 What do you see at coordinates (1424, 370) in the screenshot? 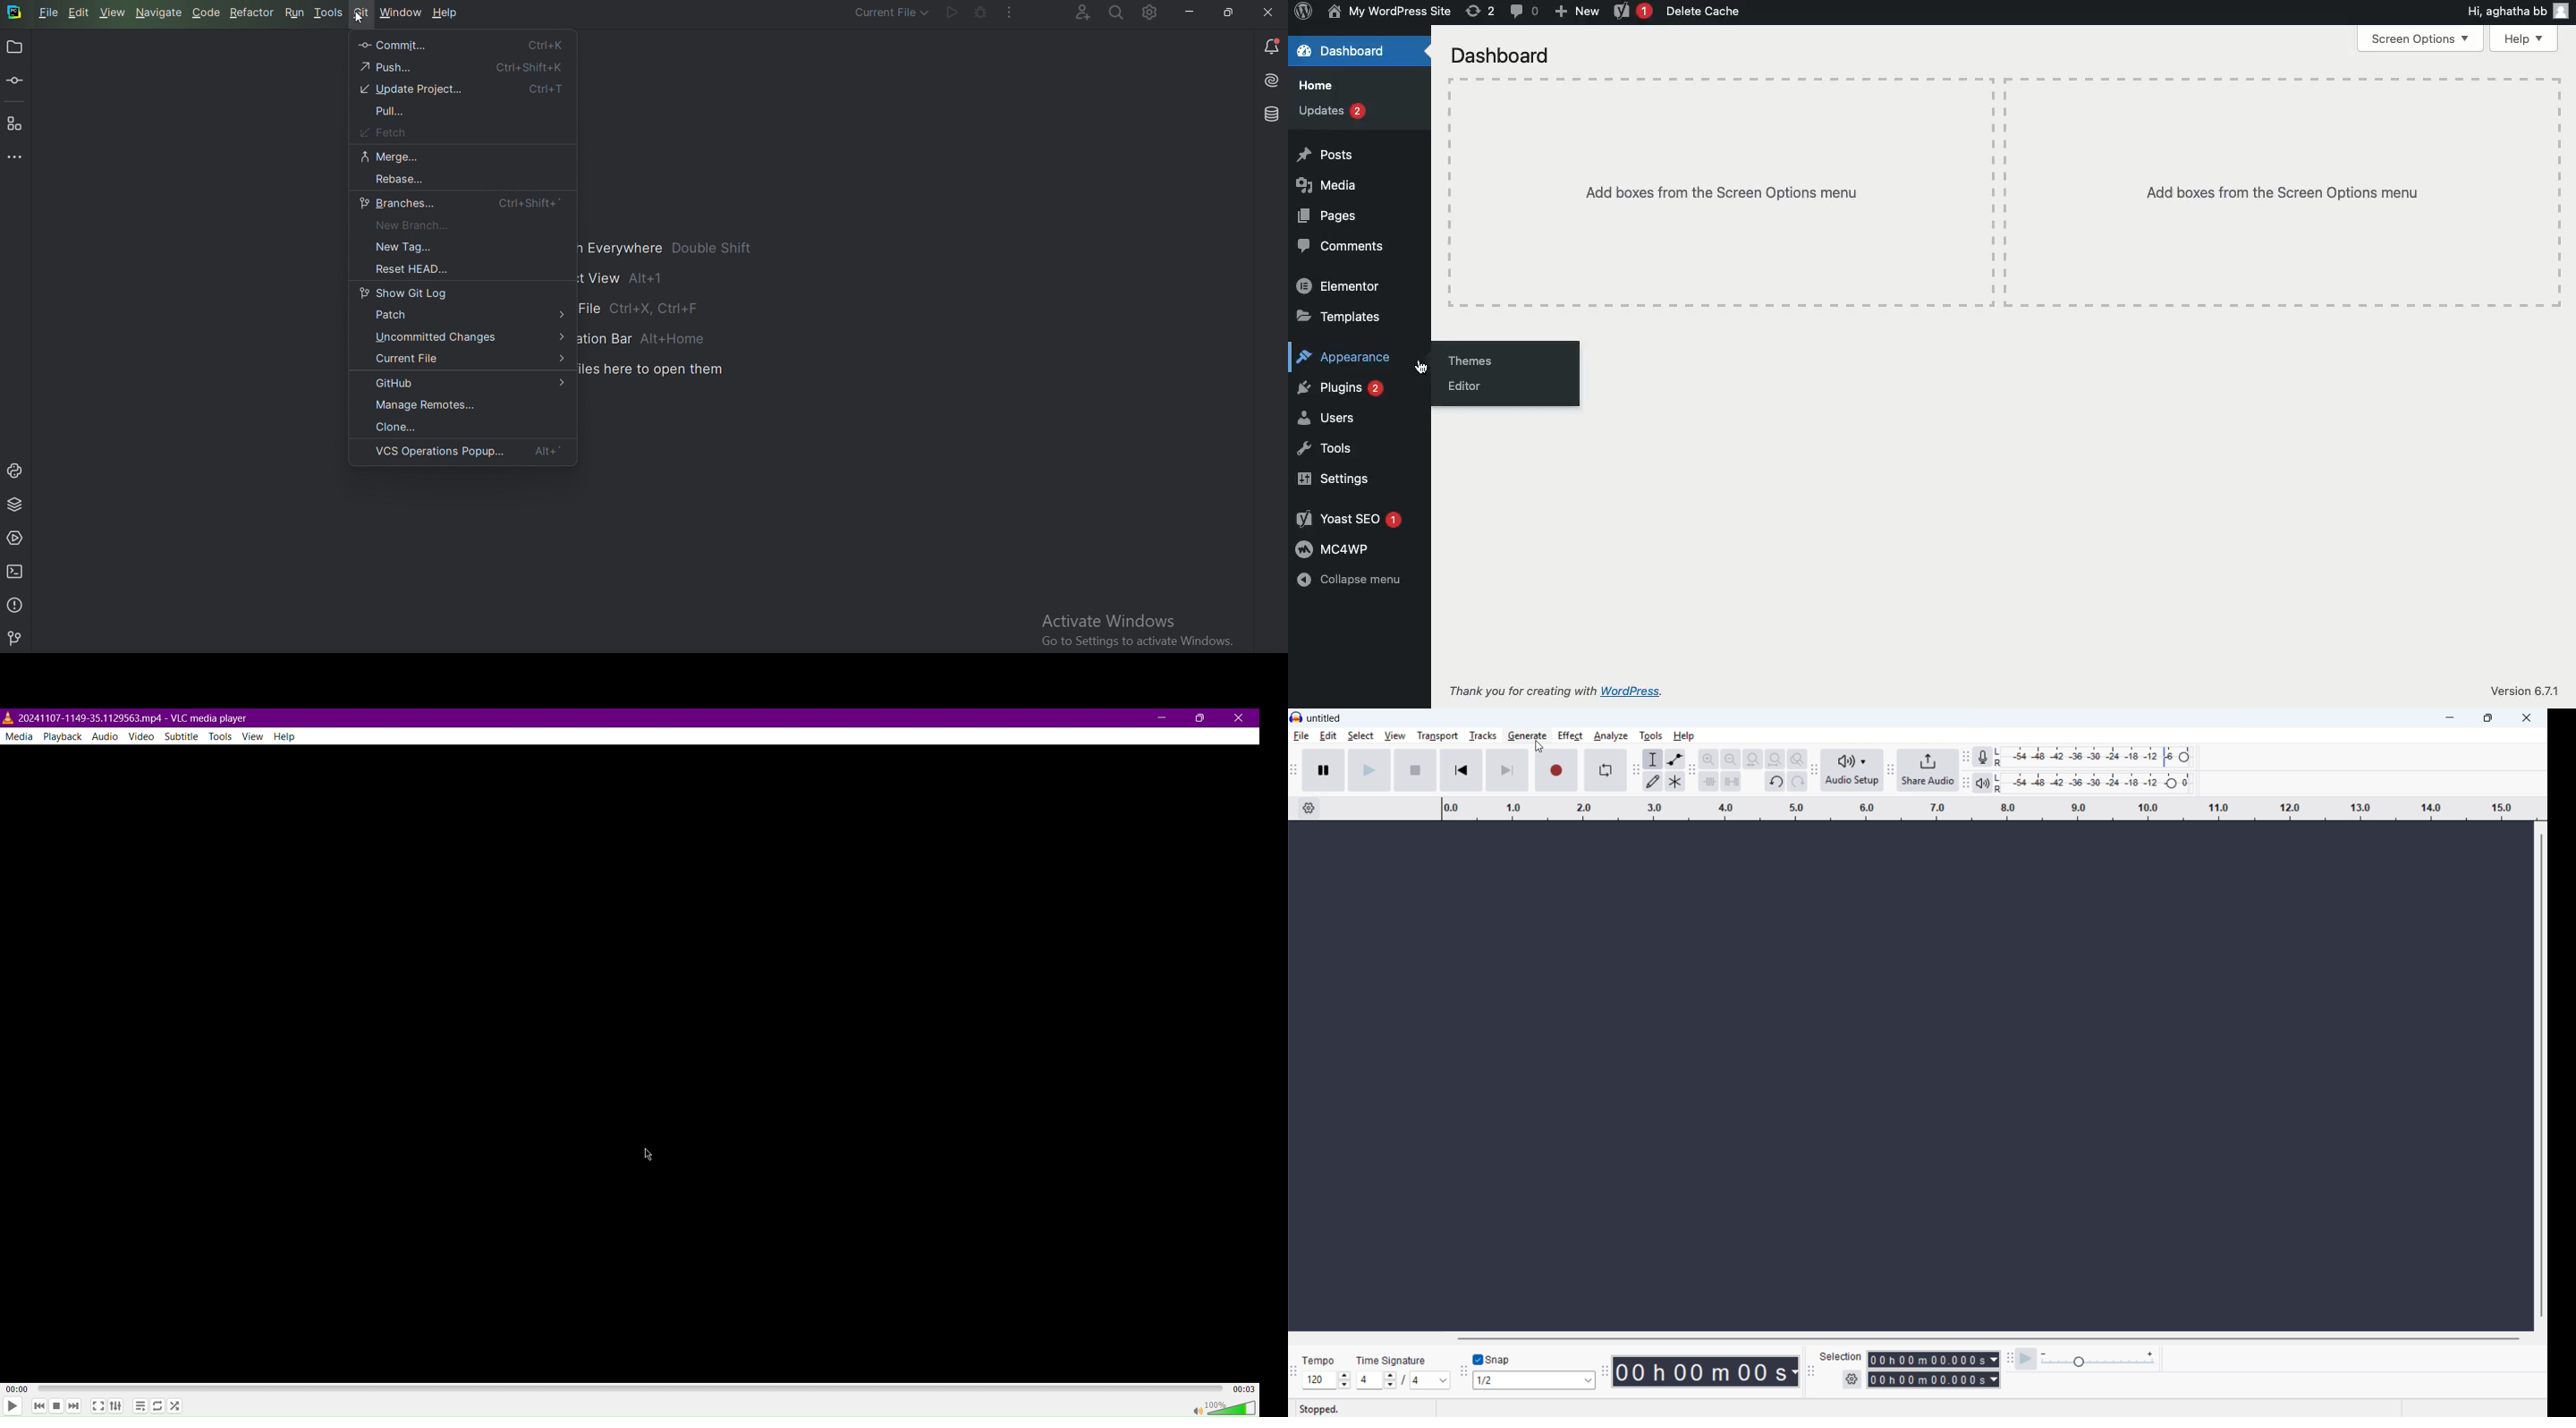
I see `cursor` at bounding box center [1424, 370].